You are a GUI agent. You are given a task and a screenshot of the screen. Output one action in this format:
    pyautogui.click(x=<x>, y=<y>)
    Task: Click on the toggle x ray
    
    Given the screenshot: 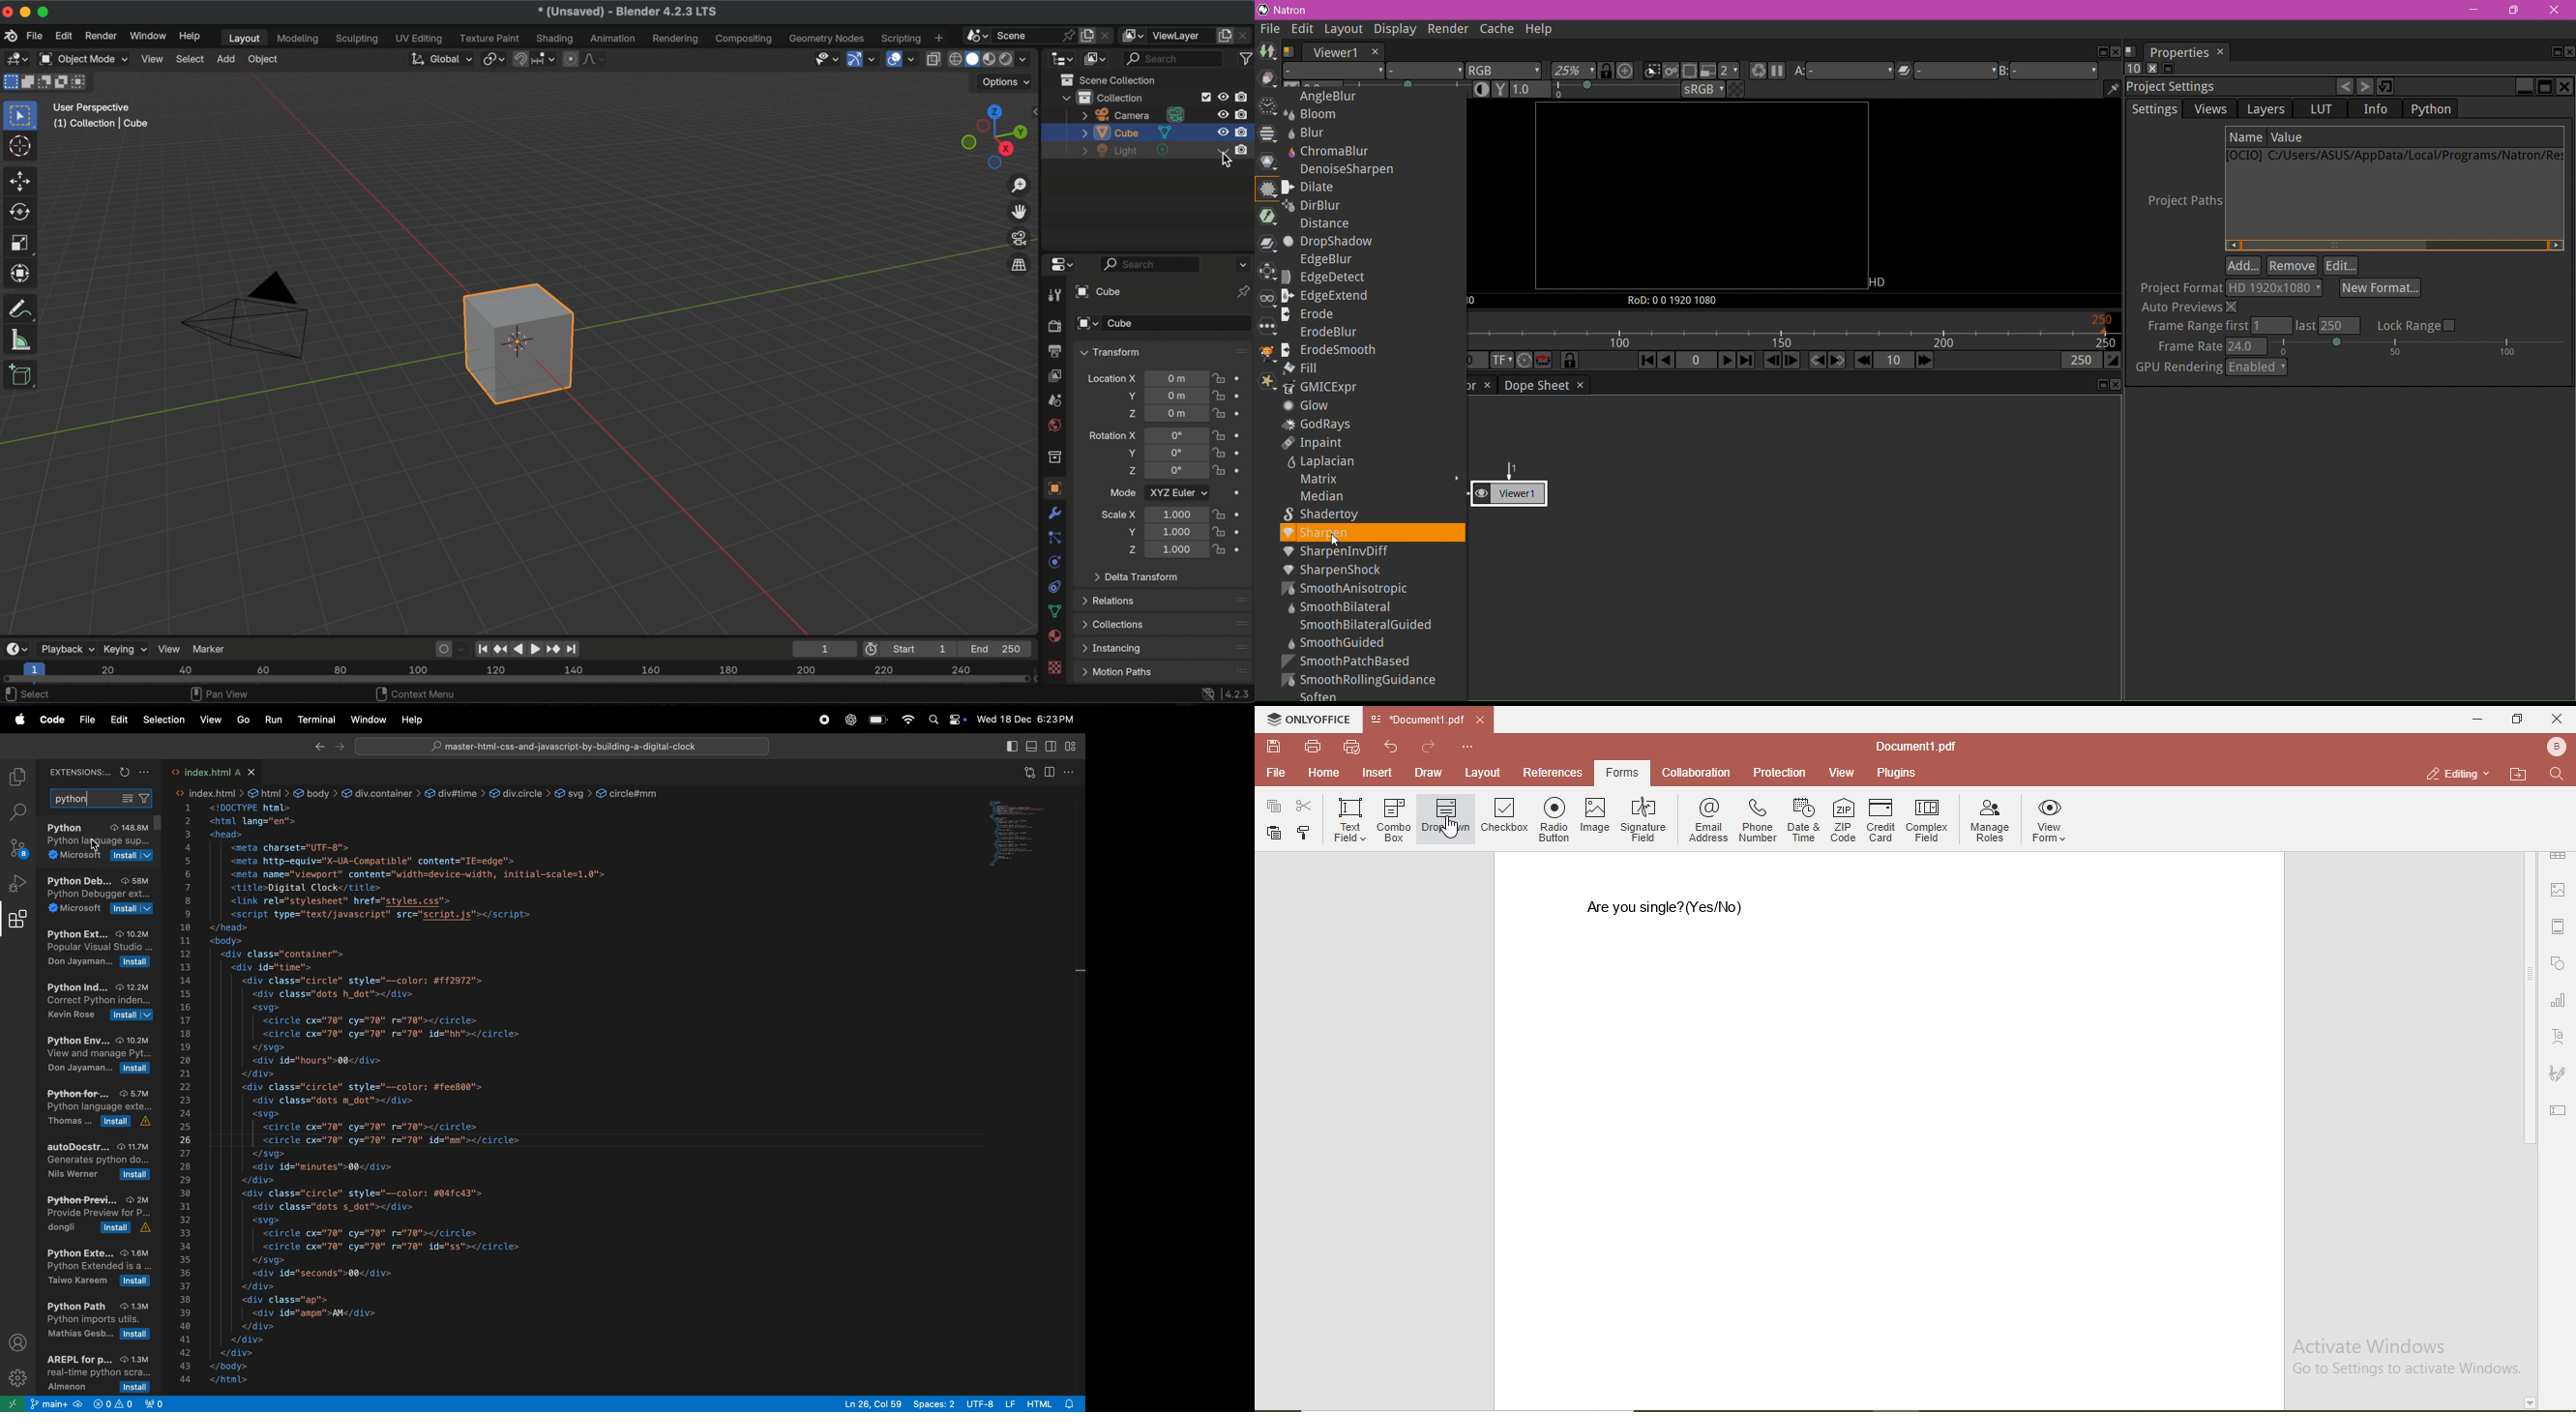 What is the action you would take?
    pyautogui.click(x=933, y=59)
    